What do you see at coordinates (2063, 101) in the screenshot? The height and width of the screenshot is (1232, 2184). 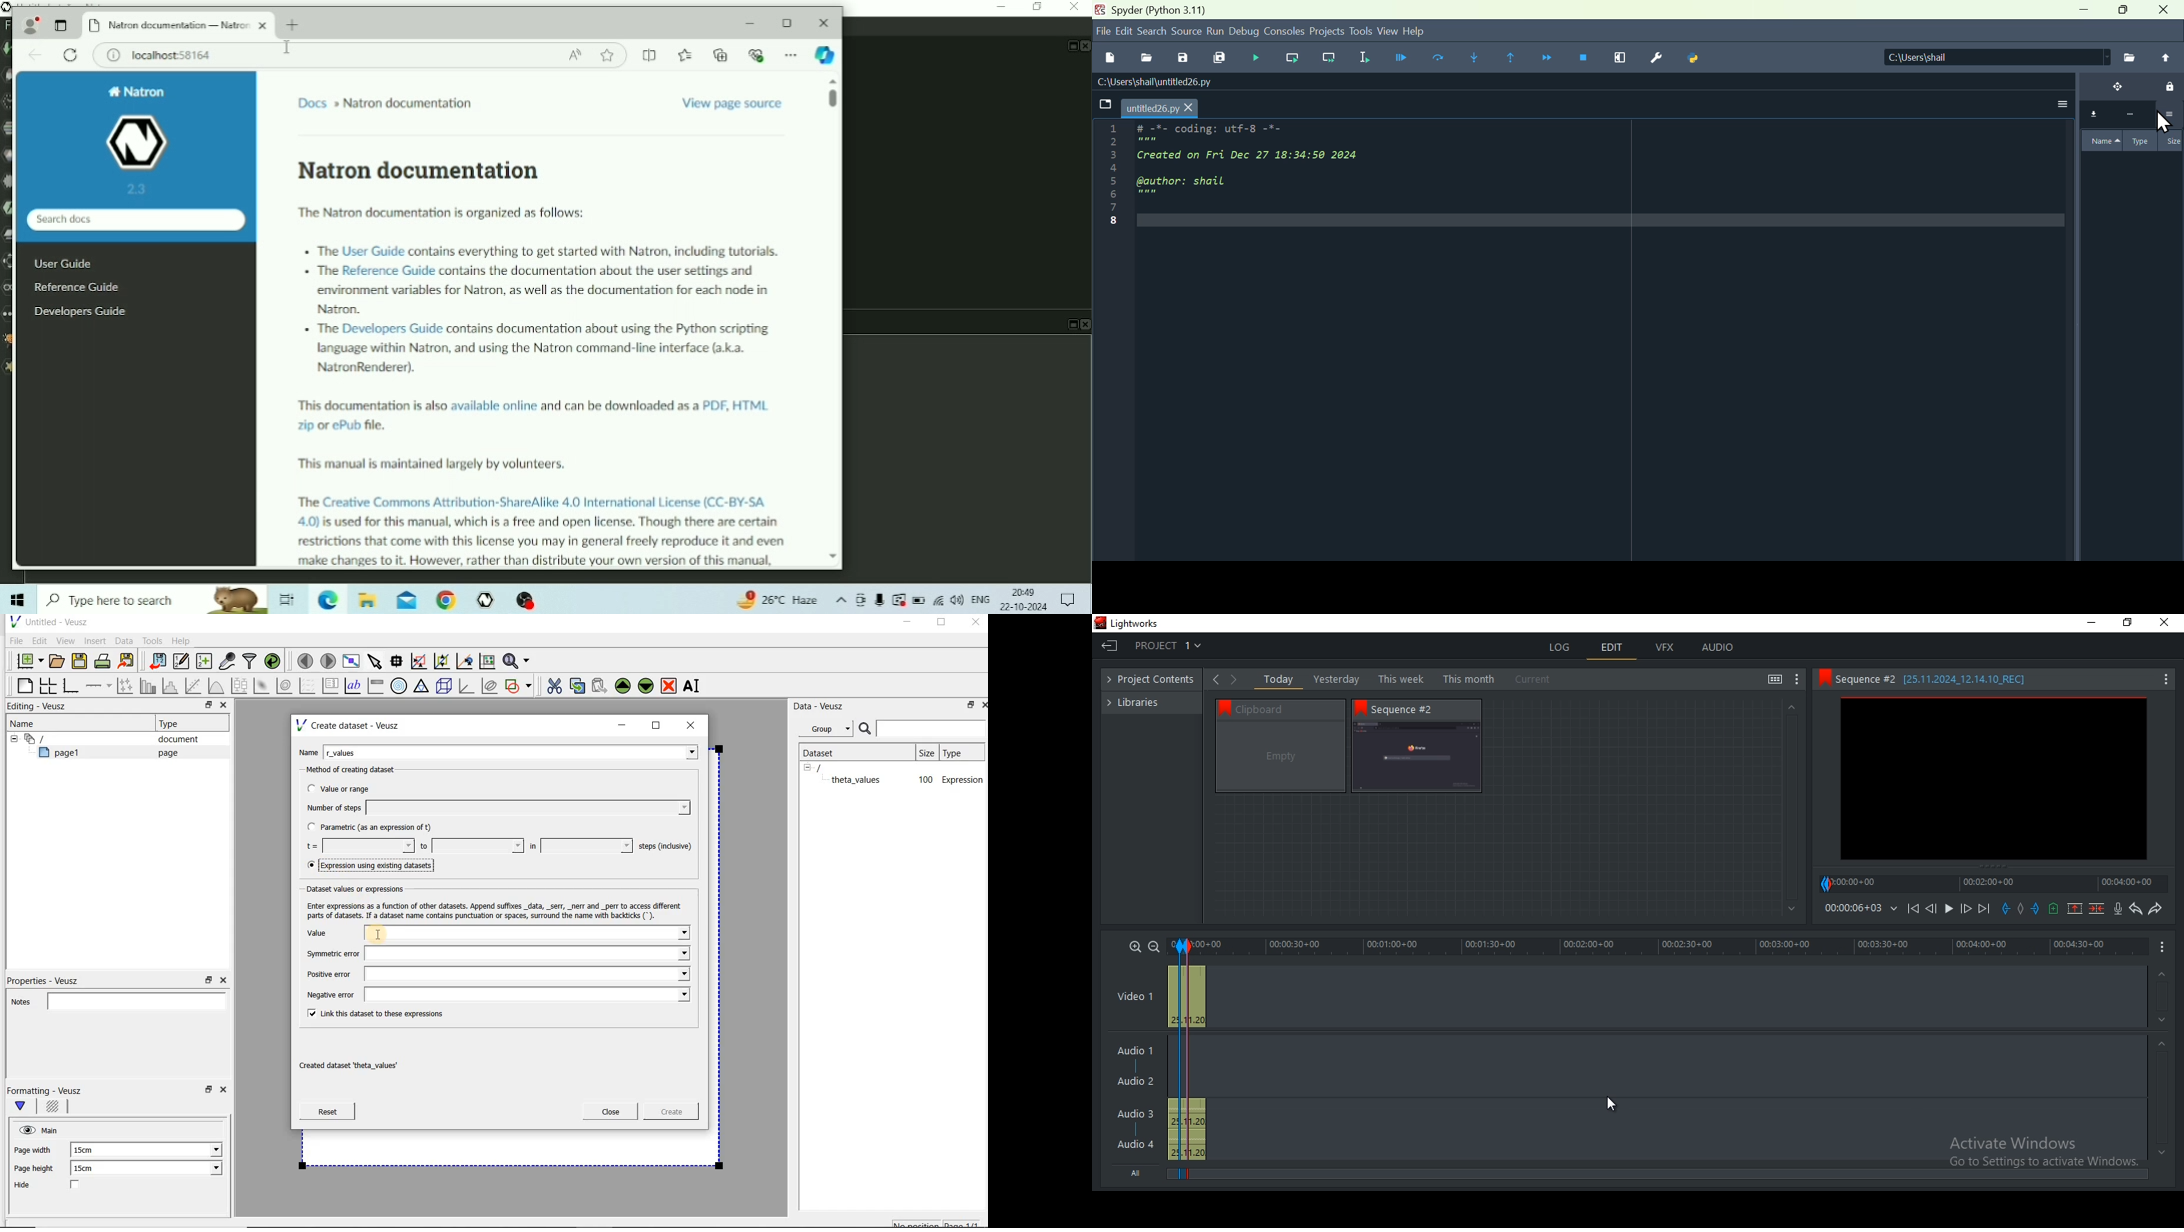 I see `More options` at bounding box center [2063, 101].